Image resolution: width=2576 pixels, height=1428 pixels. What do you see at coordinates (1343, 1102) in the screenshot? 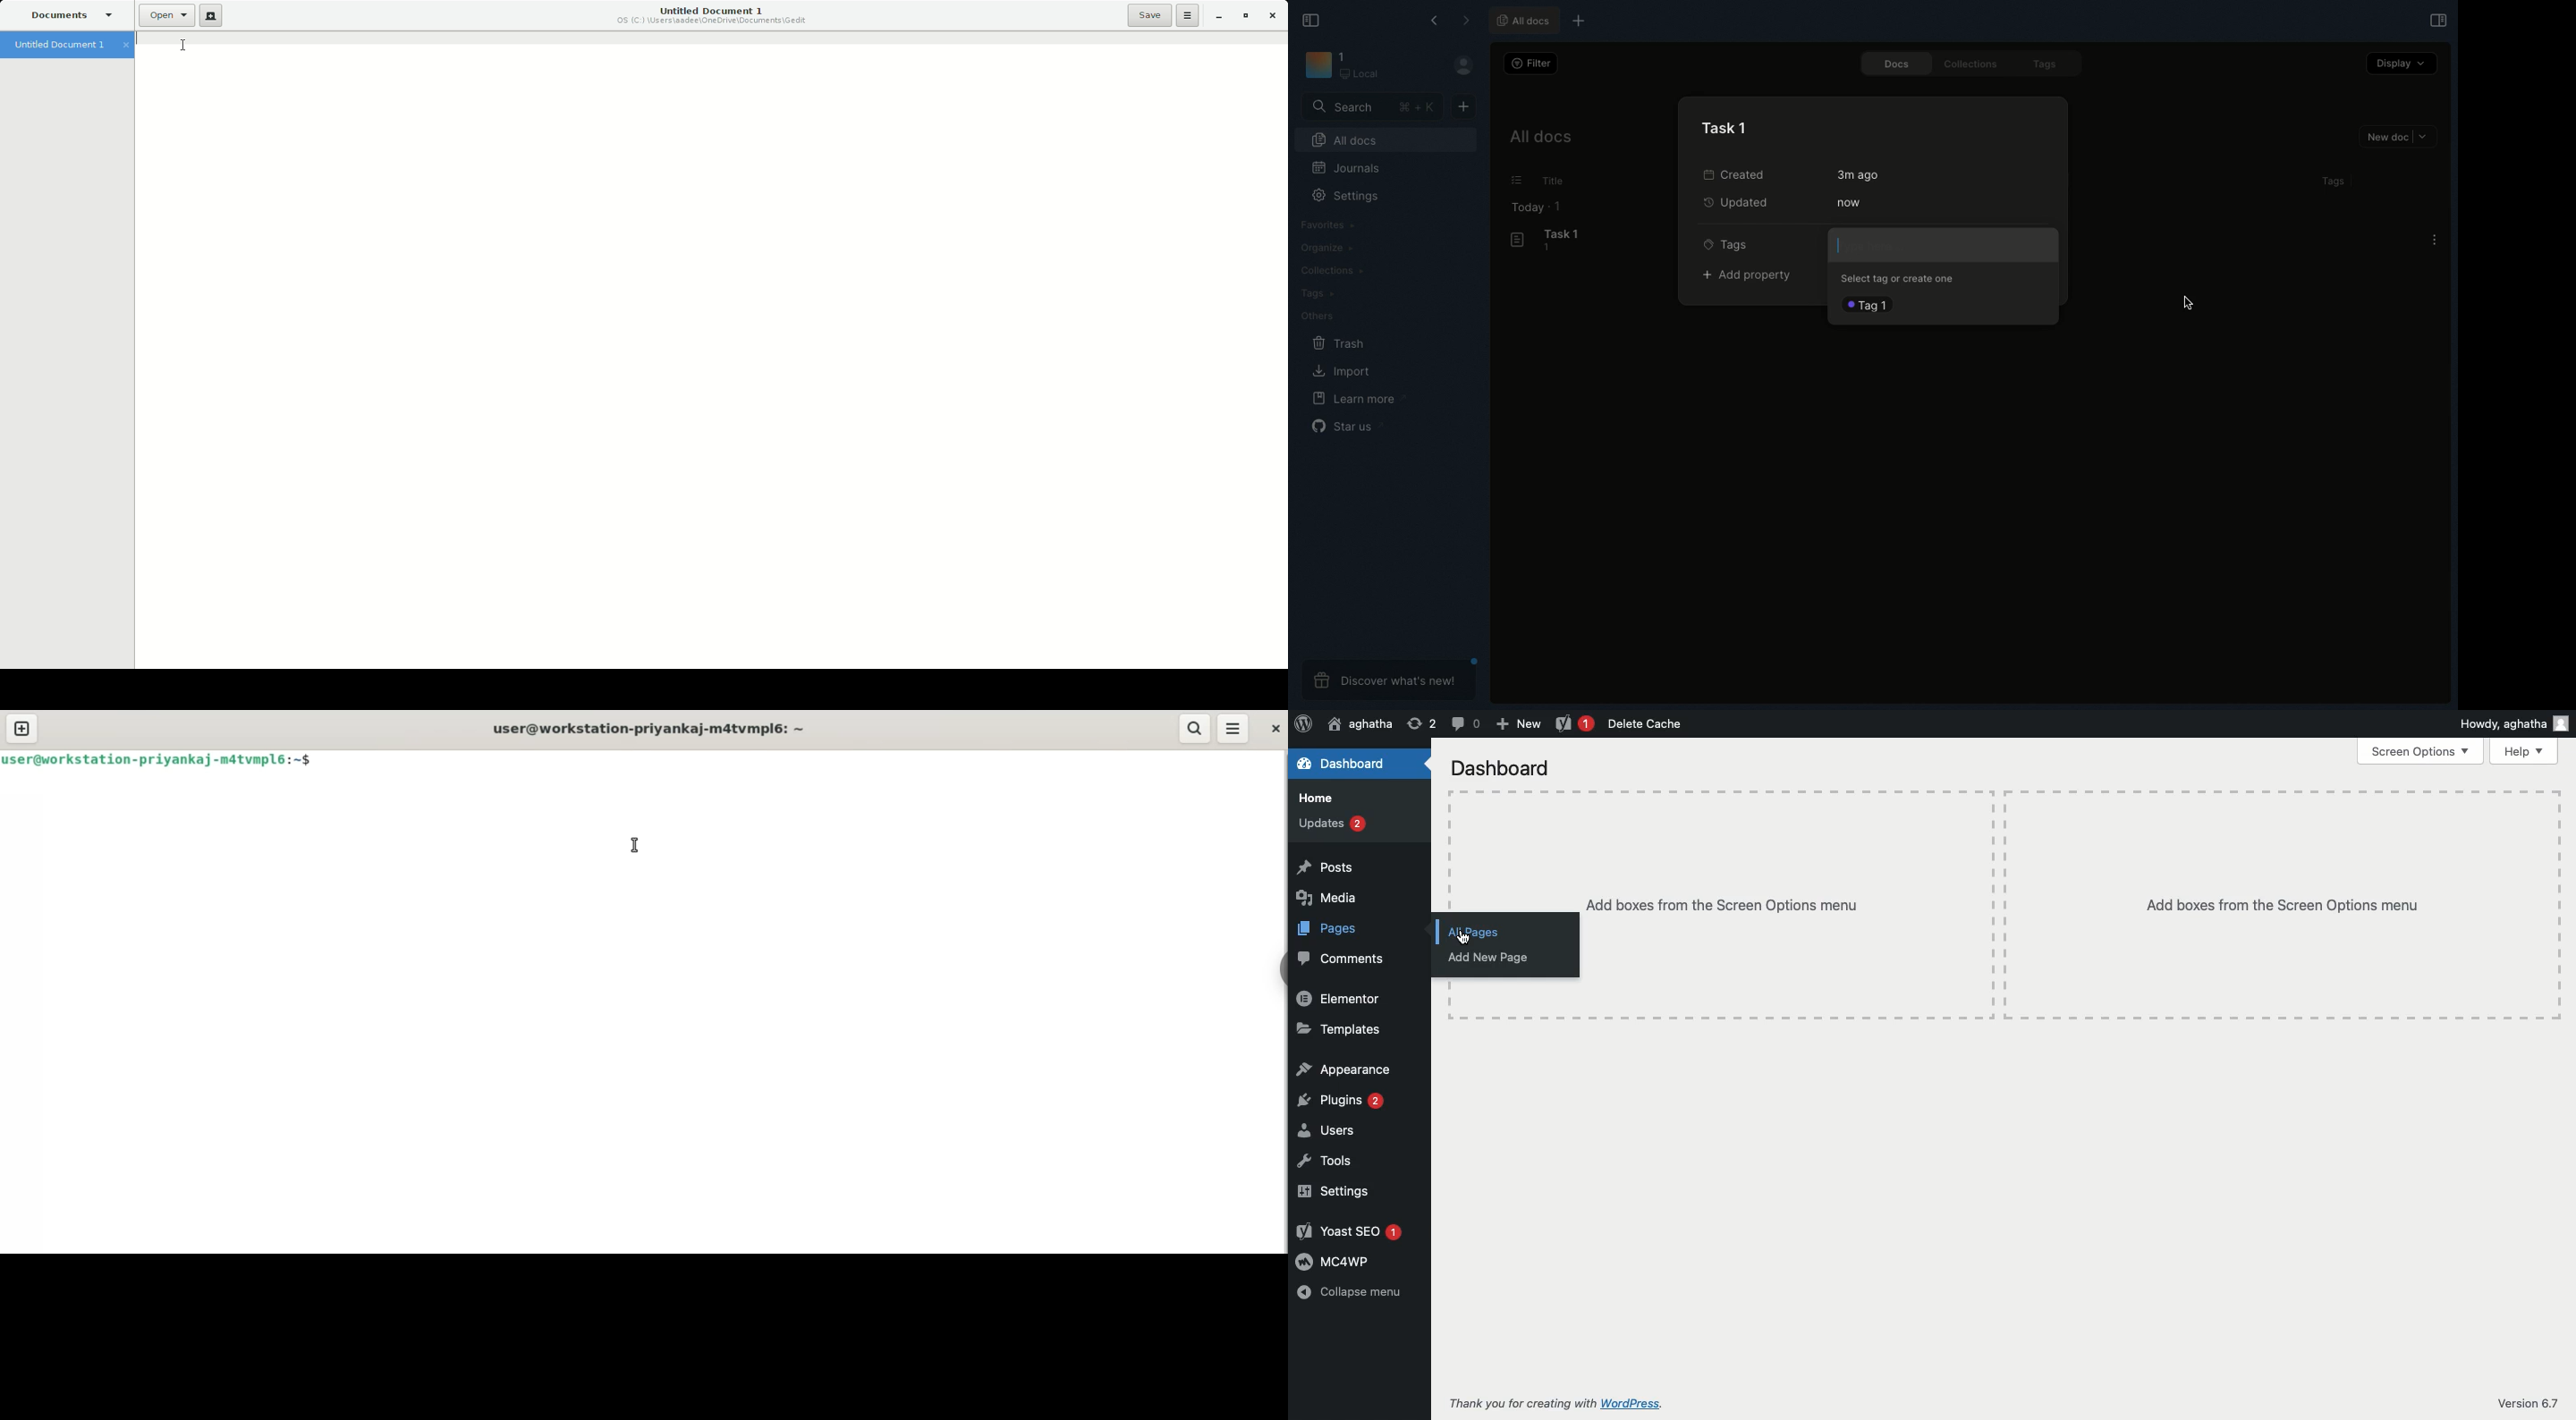
I see `Plugins` at bounding box center [1343, 1102].